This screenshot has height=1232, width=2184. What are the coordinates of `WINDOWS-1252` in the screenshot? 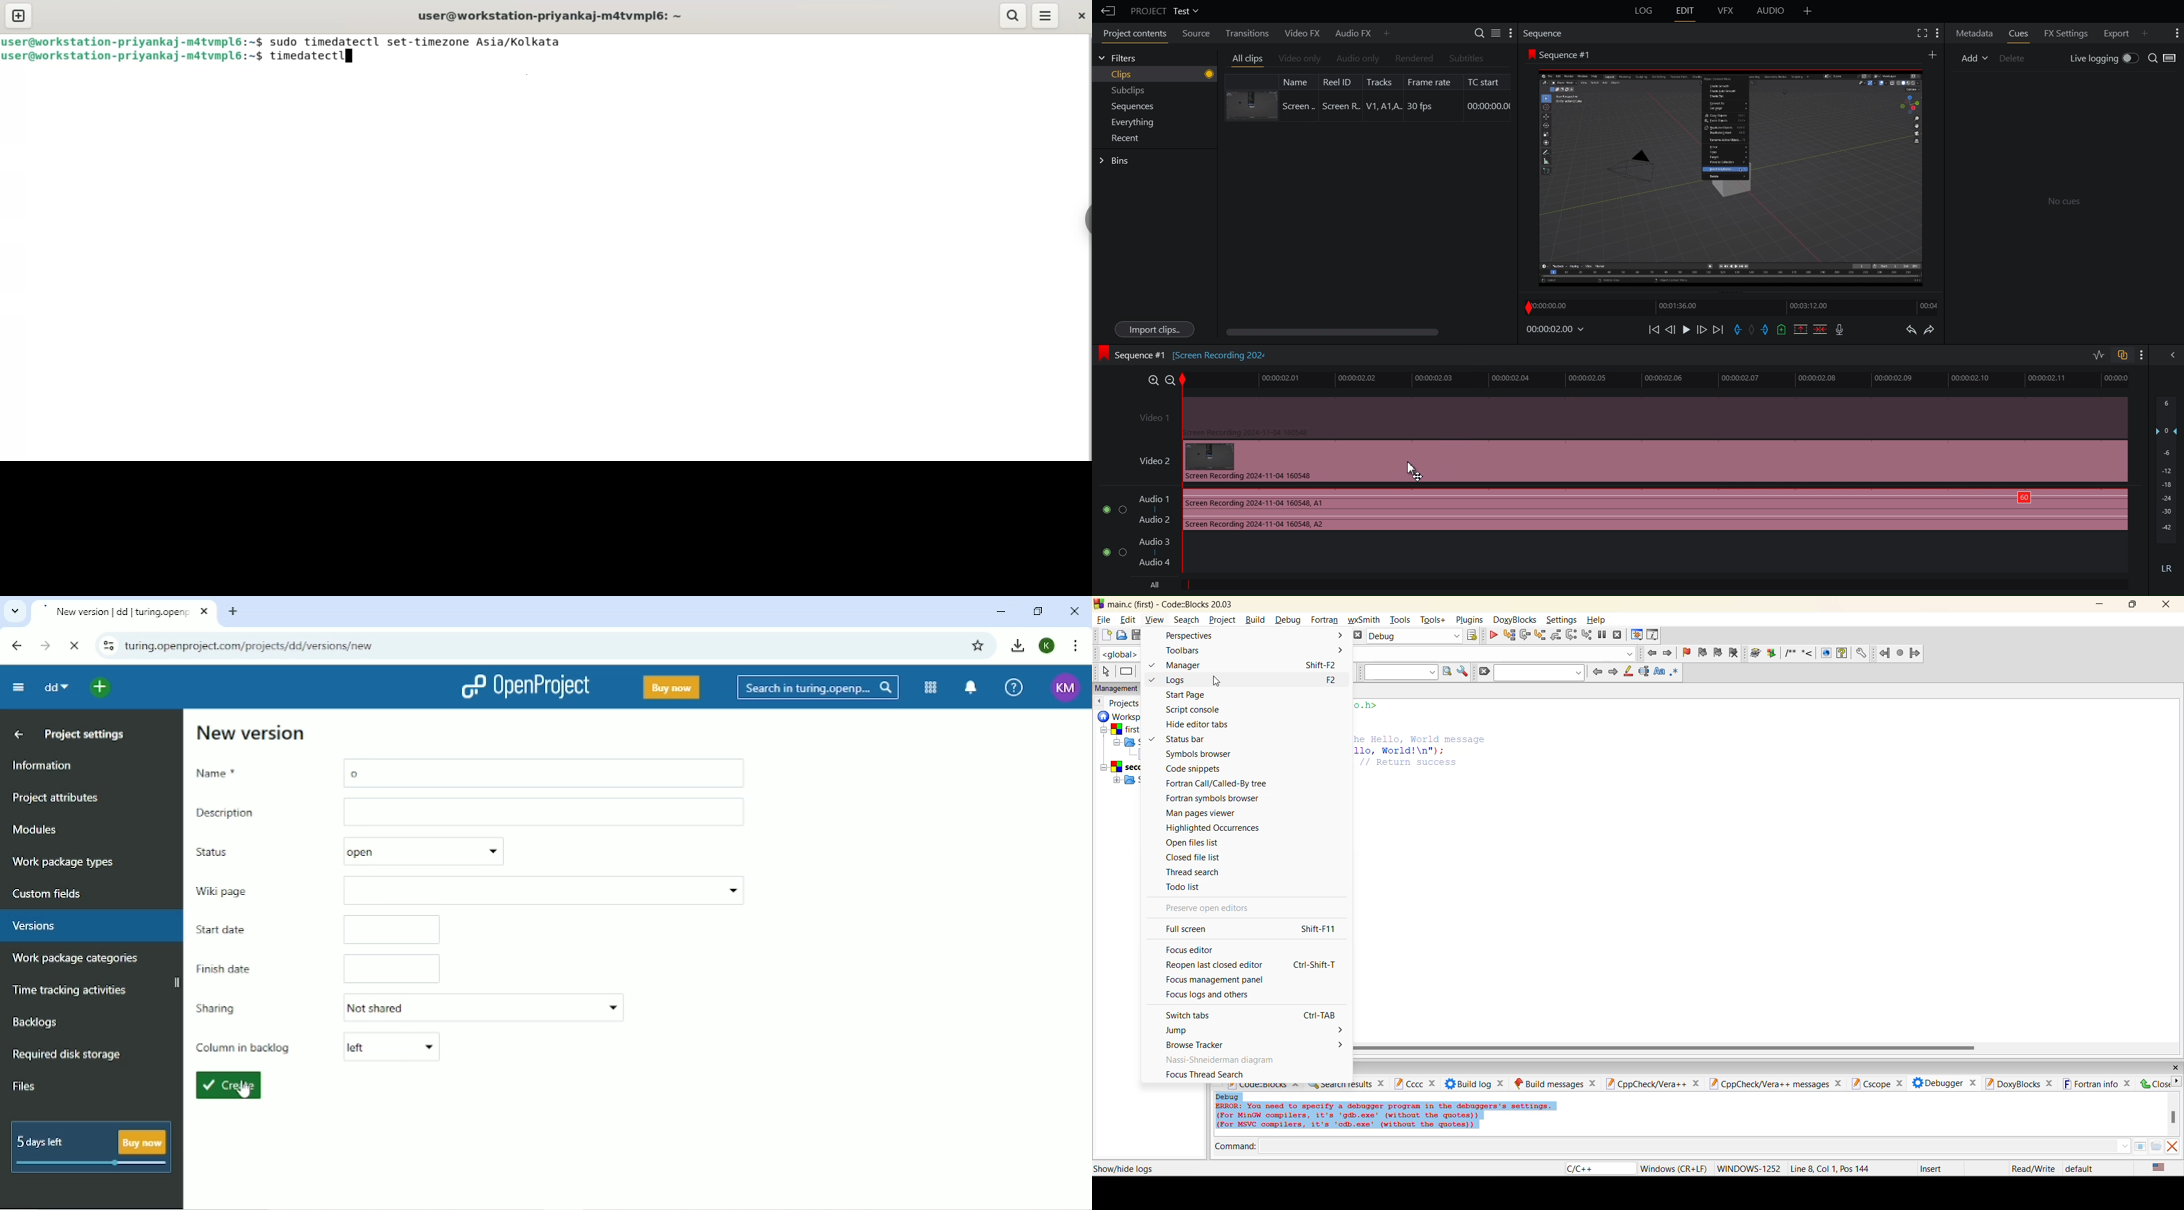 It's located at (1749, 1168).